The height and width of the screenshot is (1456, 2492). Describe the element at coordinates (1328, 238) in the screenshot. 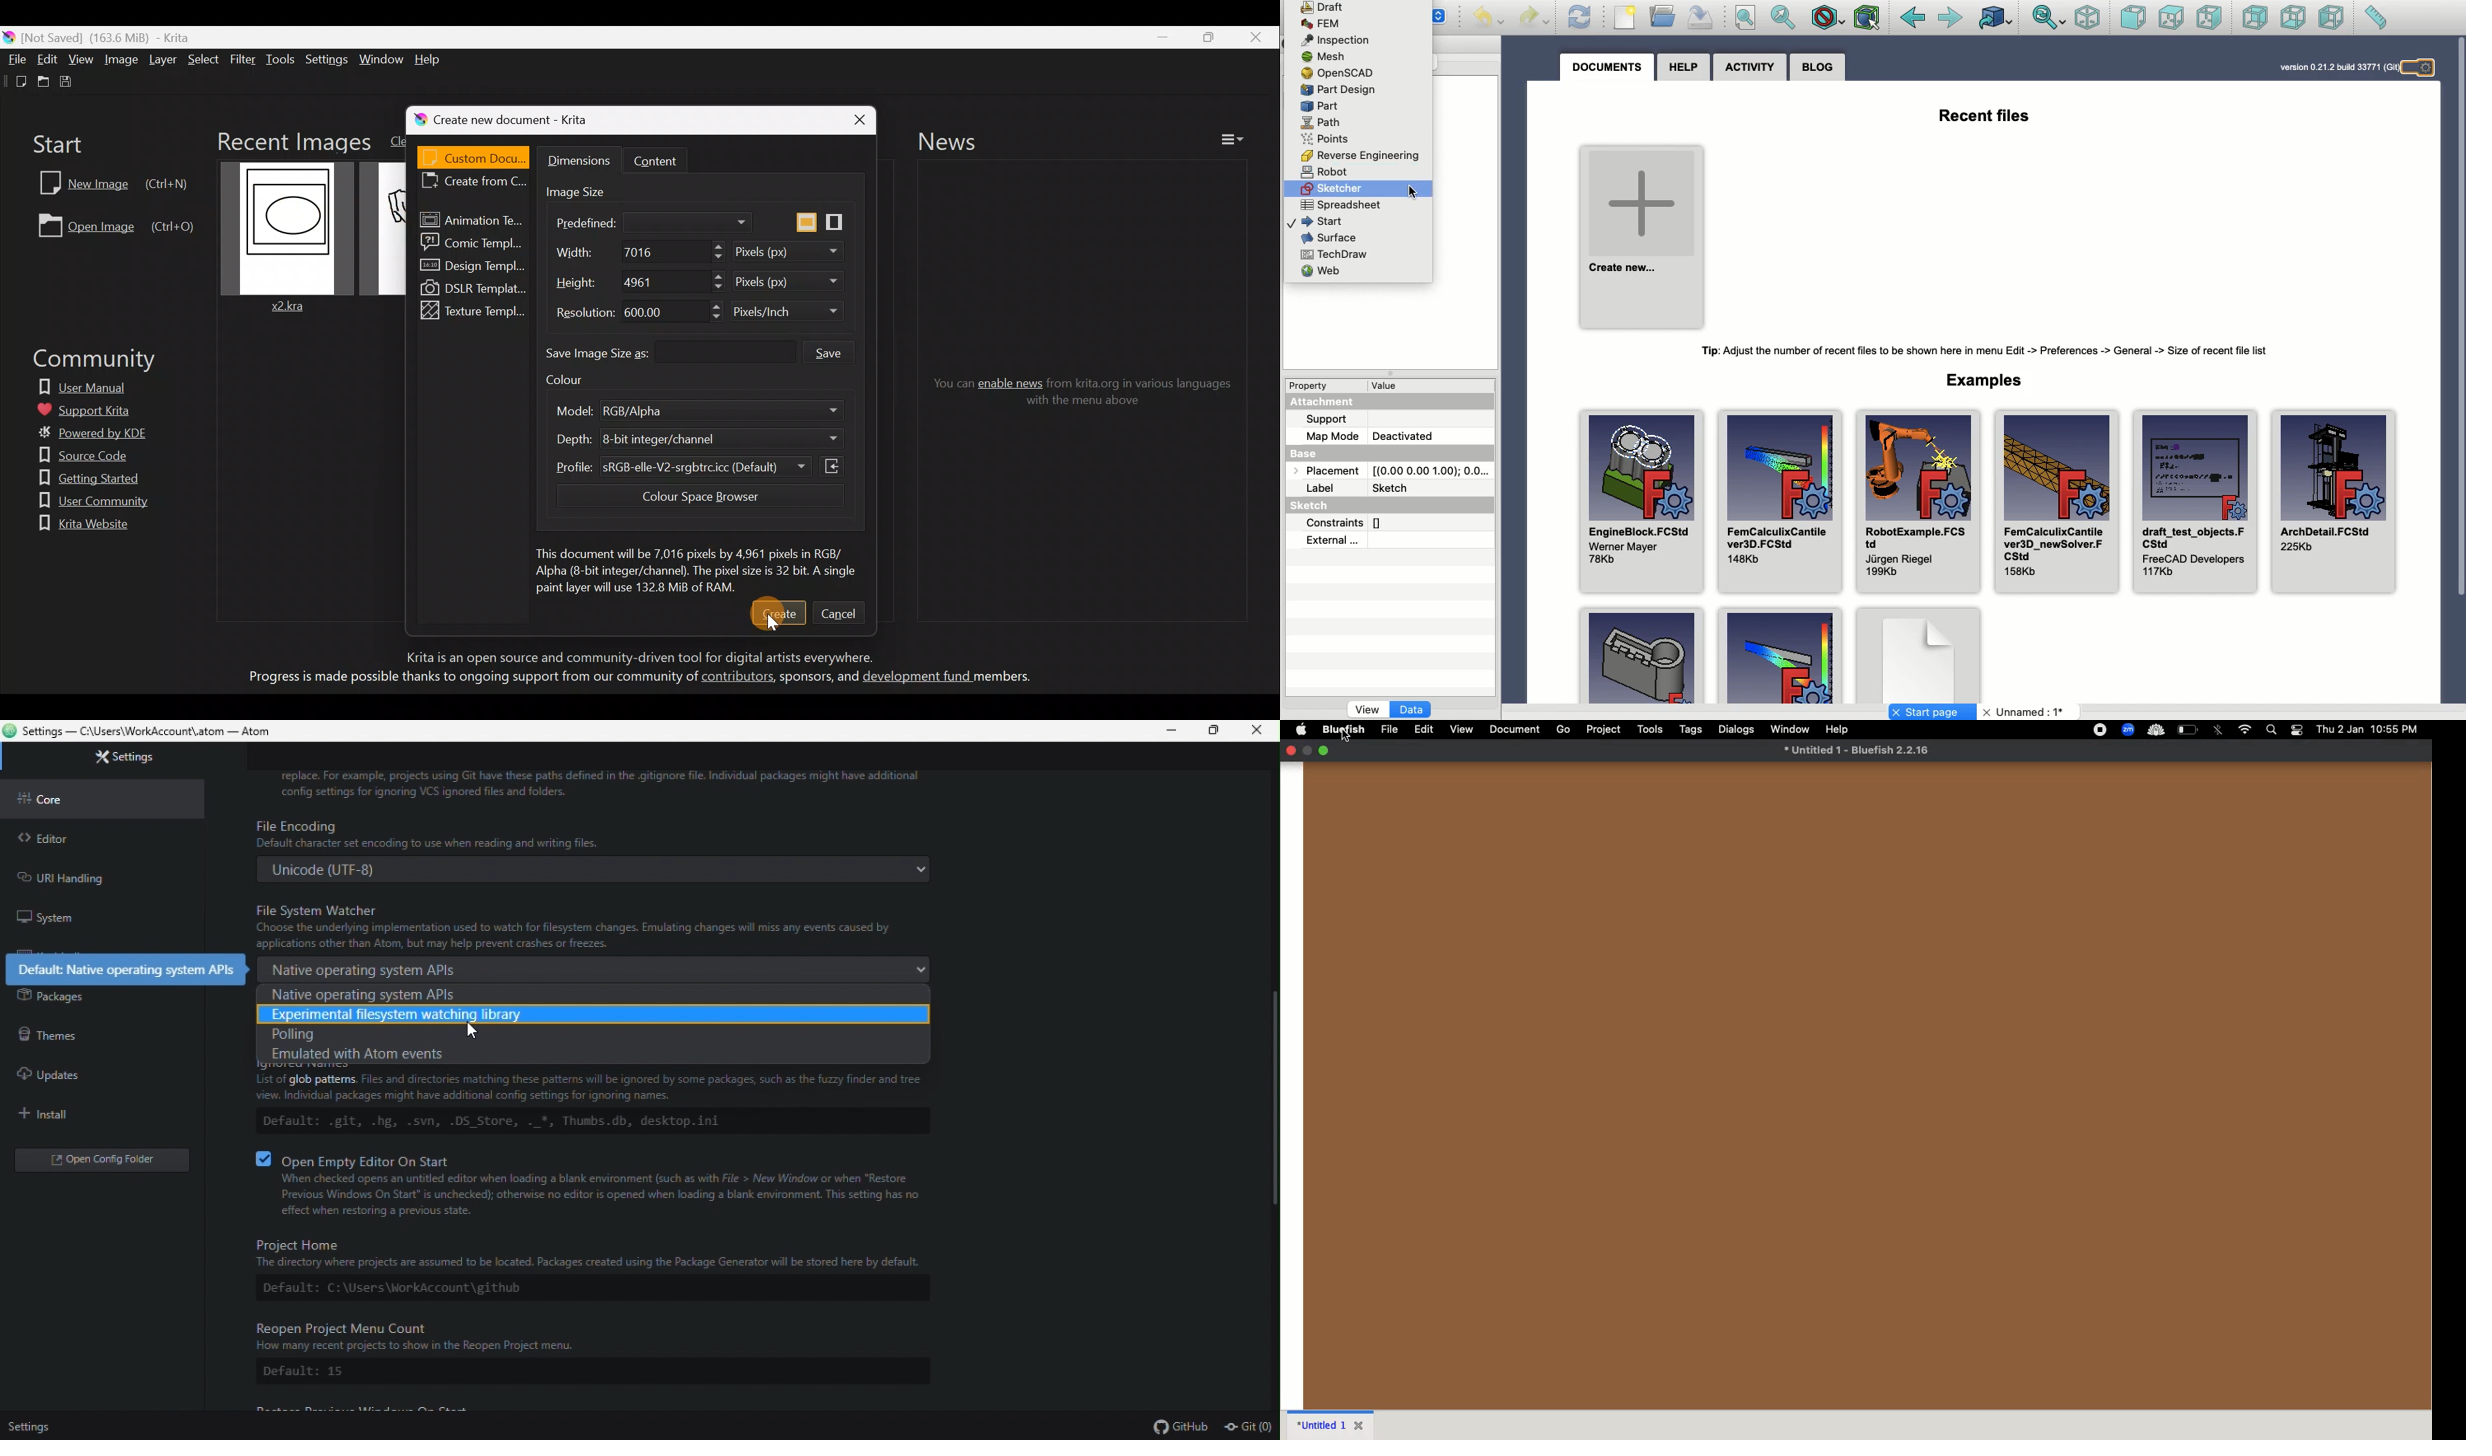

I see `Surface` at that location.